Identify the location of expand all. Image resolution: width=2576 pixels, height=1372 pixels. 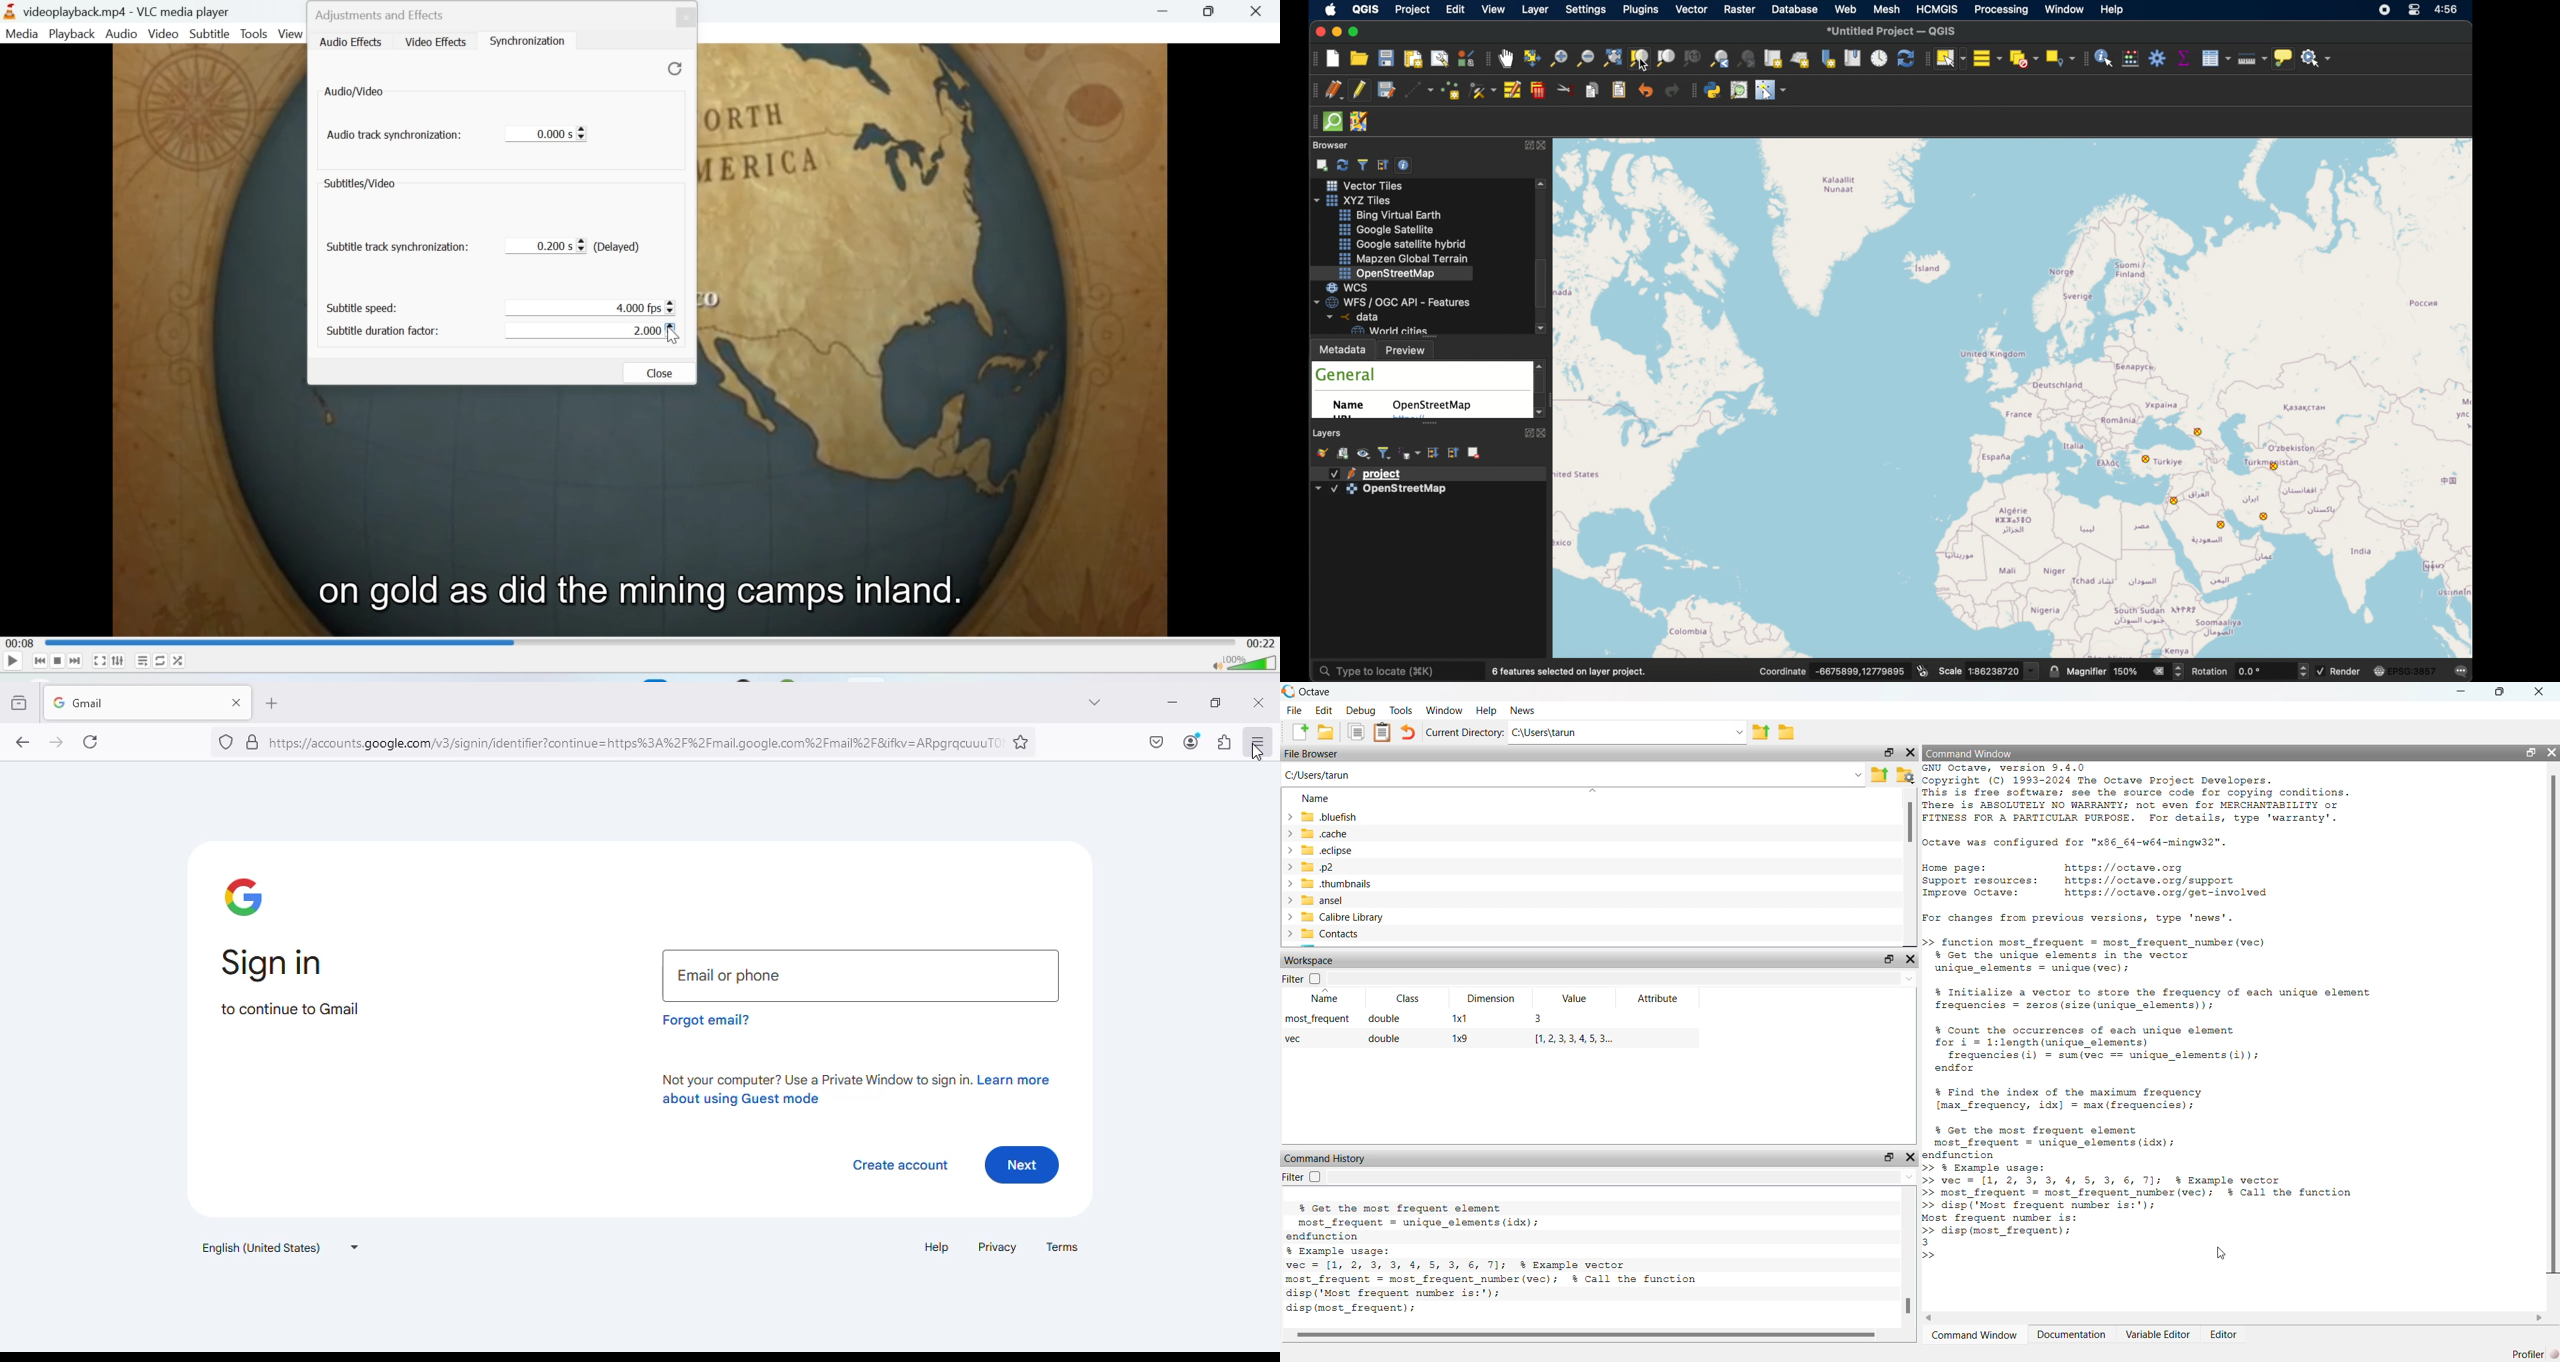
(1433, 452).